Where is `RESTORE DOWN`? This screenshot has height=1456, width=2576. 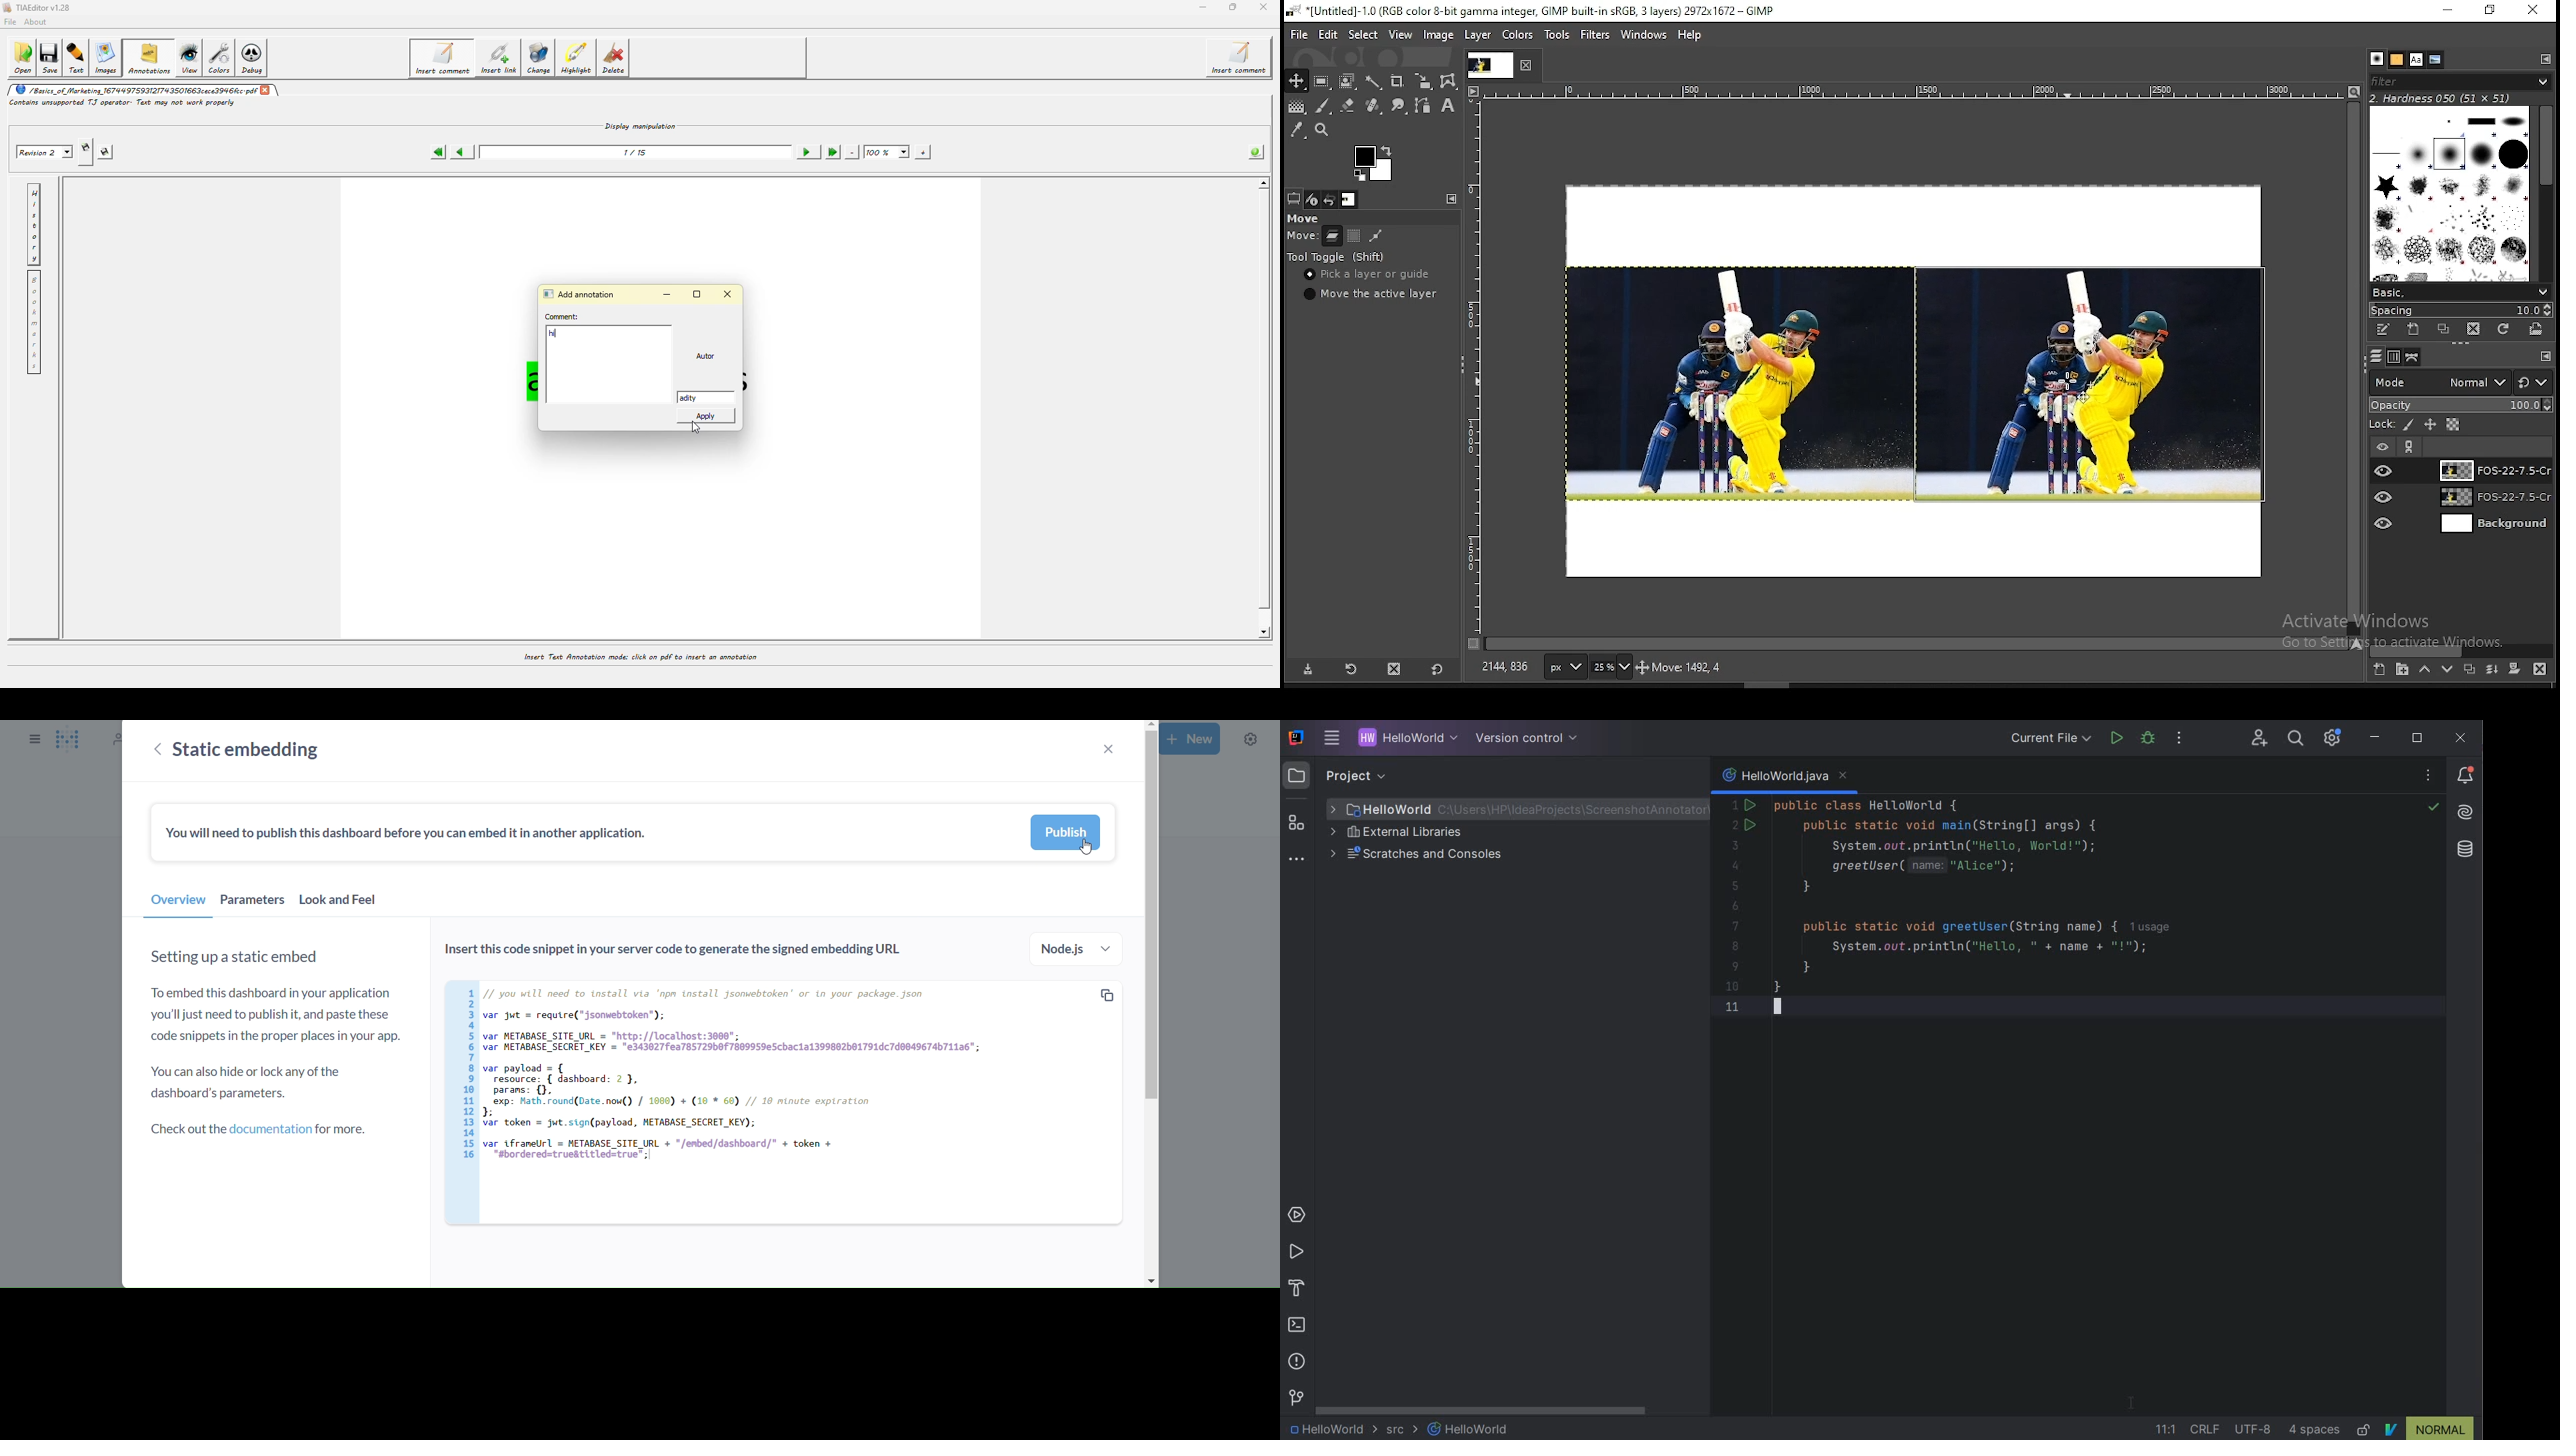 RESTORE DOWN is located at coordinates (2418, 740).